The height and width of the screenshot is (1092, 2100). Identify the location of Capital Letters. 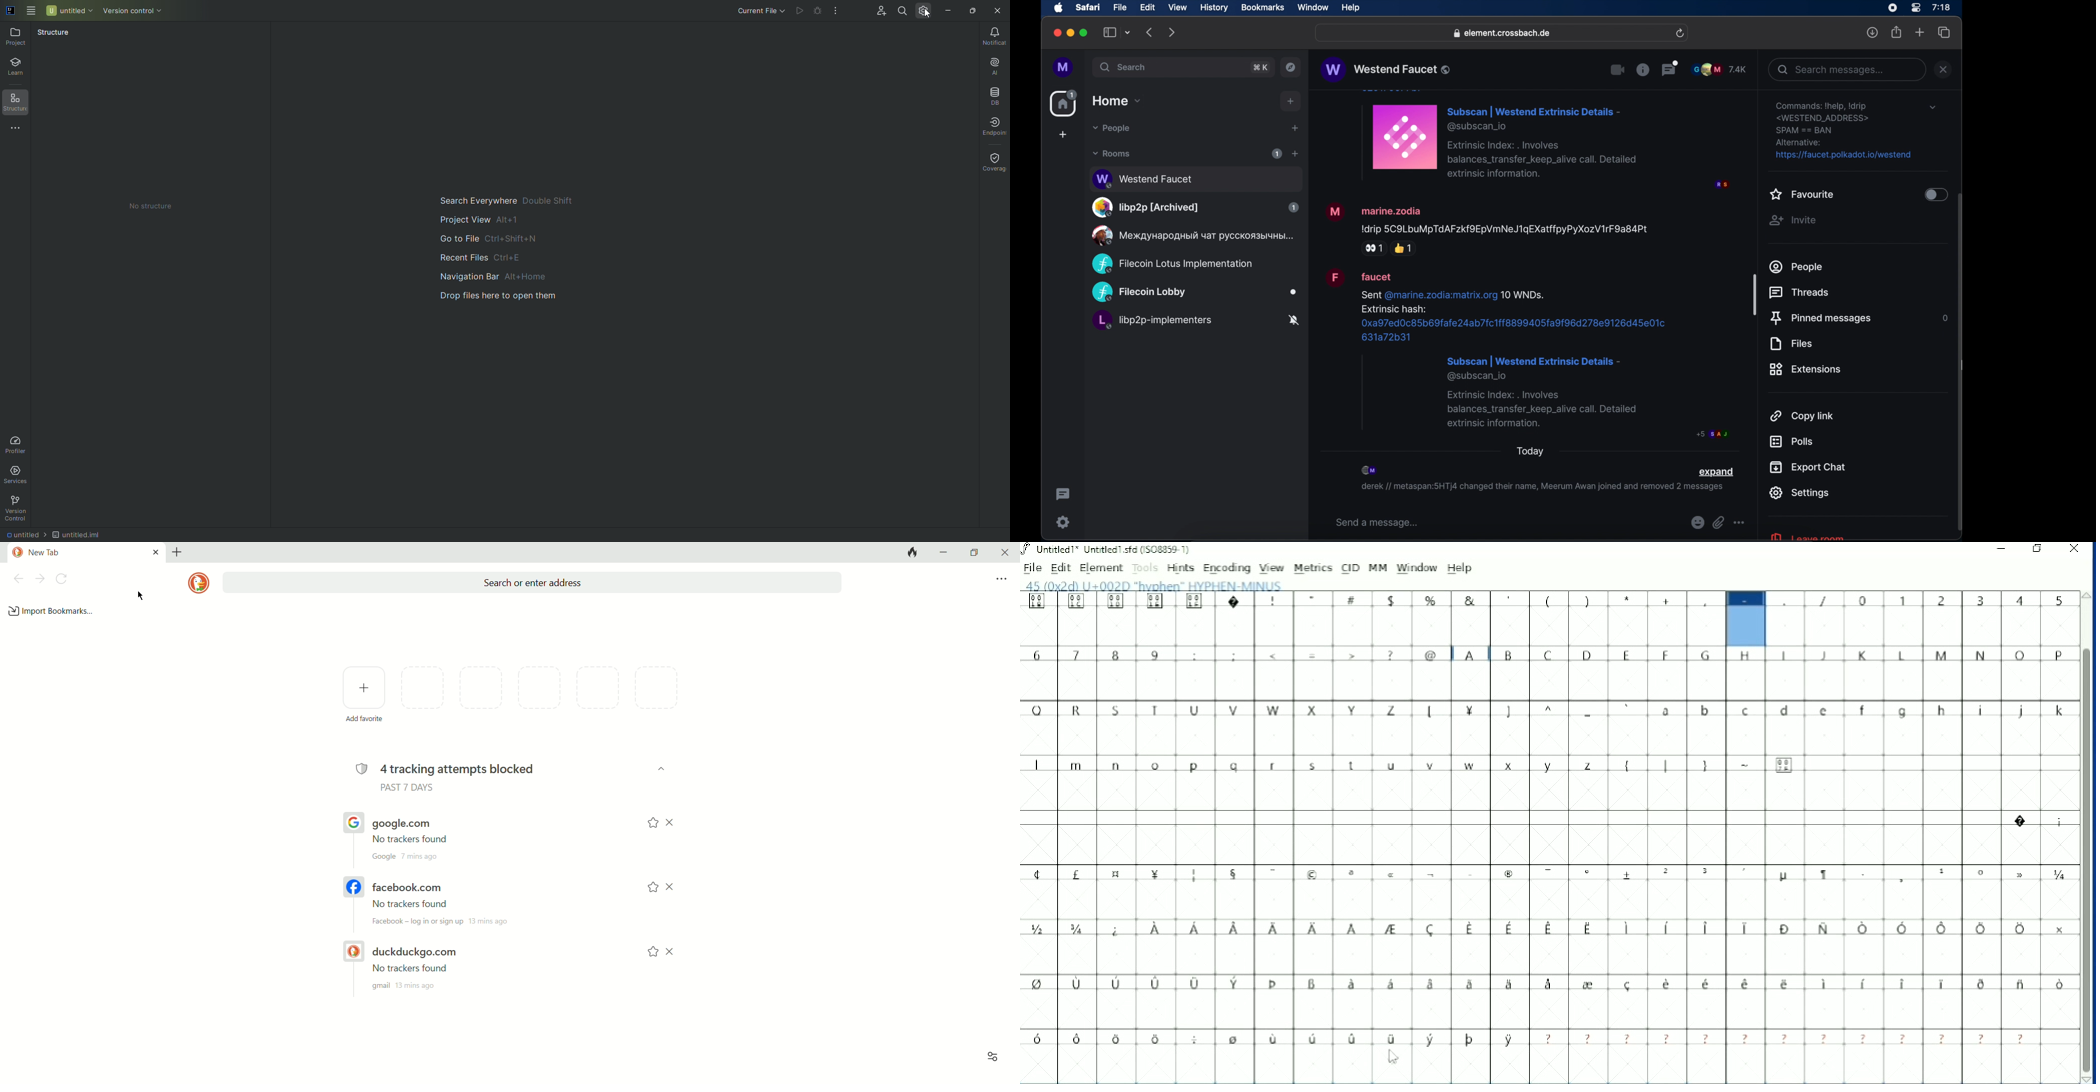
(1215, 709).